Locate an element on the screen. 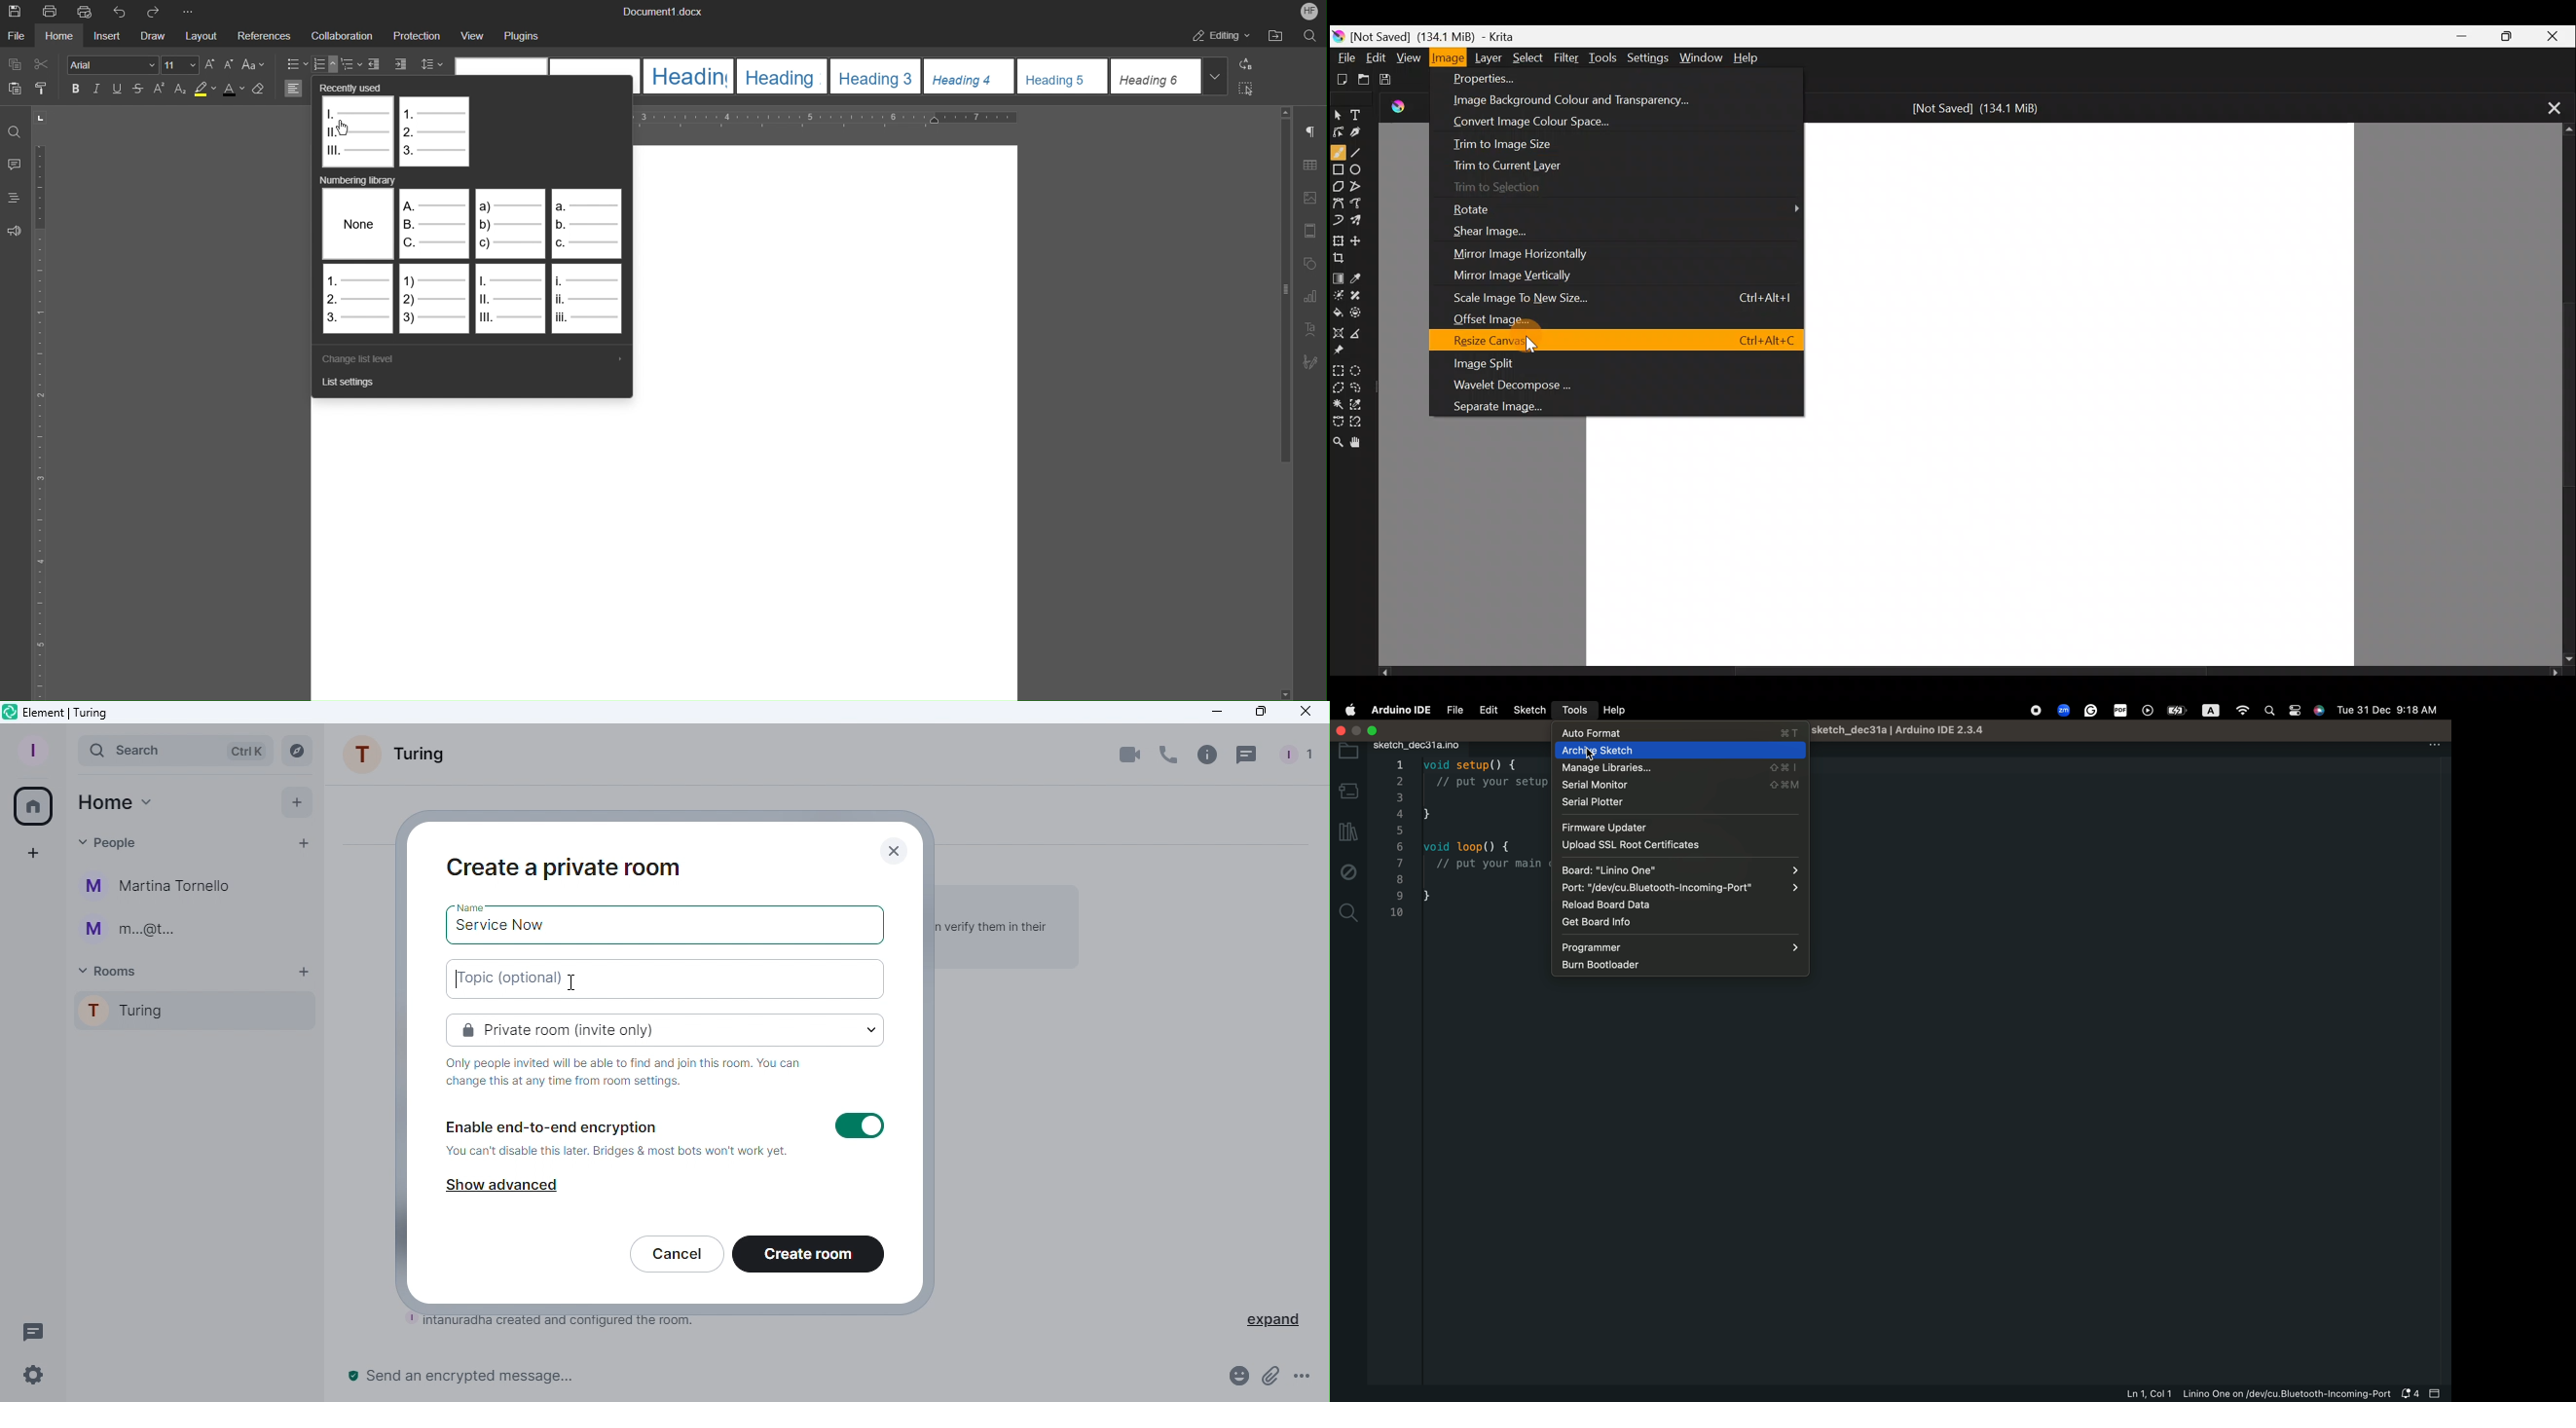 Image resolution: width=2576 pixels, height=1428 pixels. Roman Numerals 2 is located at coordinates (587, 299).